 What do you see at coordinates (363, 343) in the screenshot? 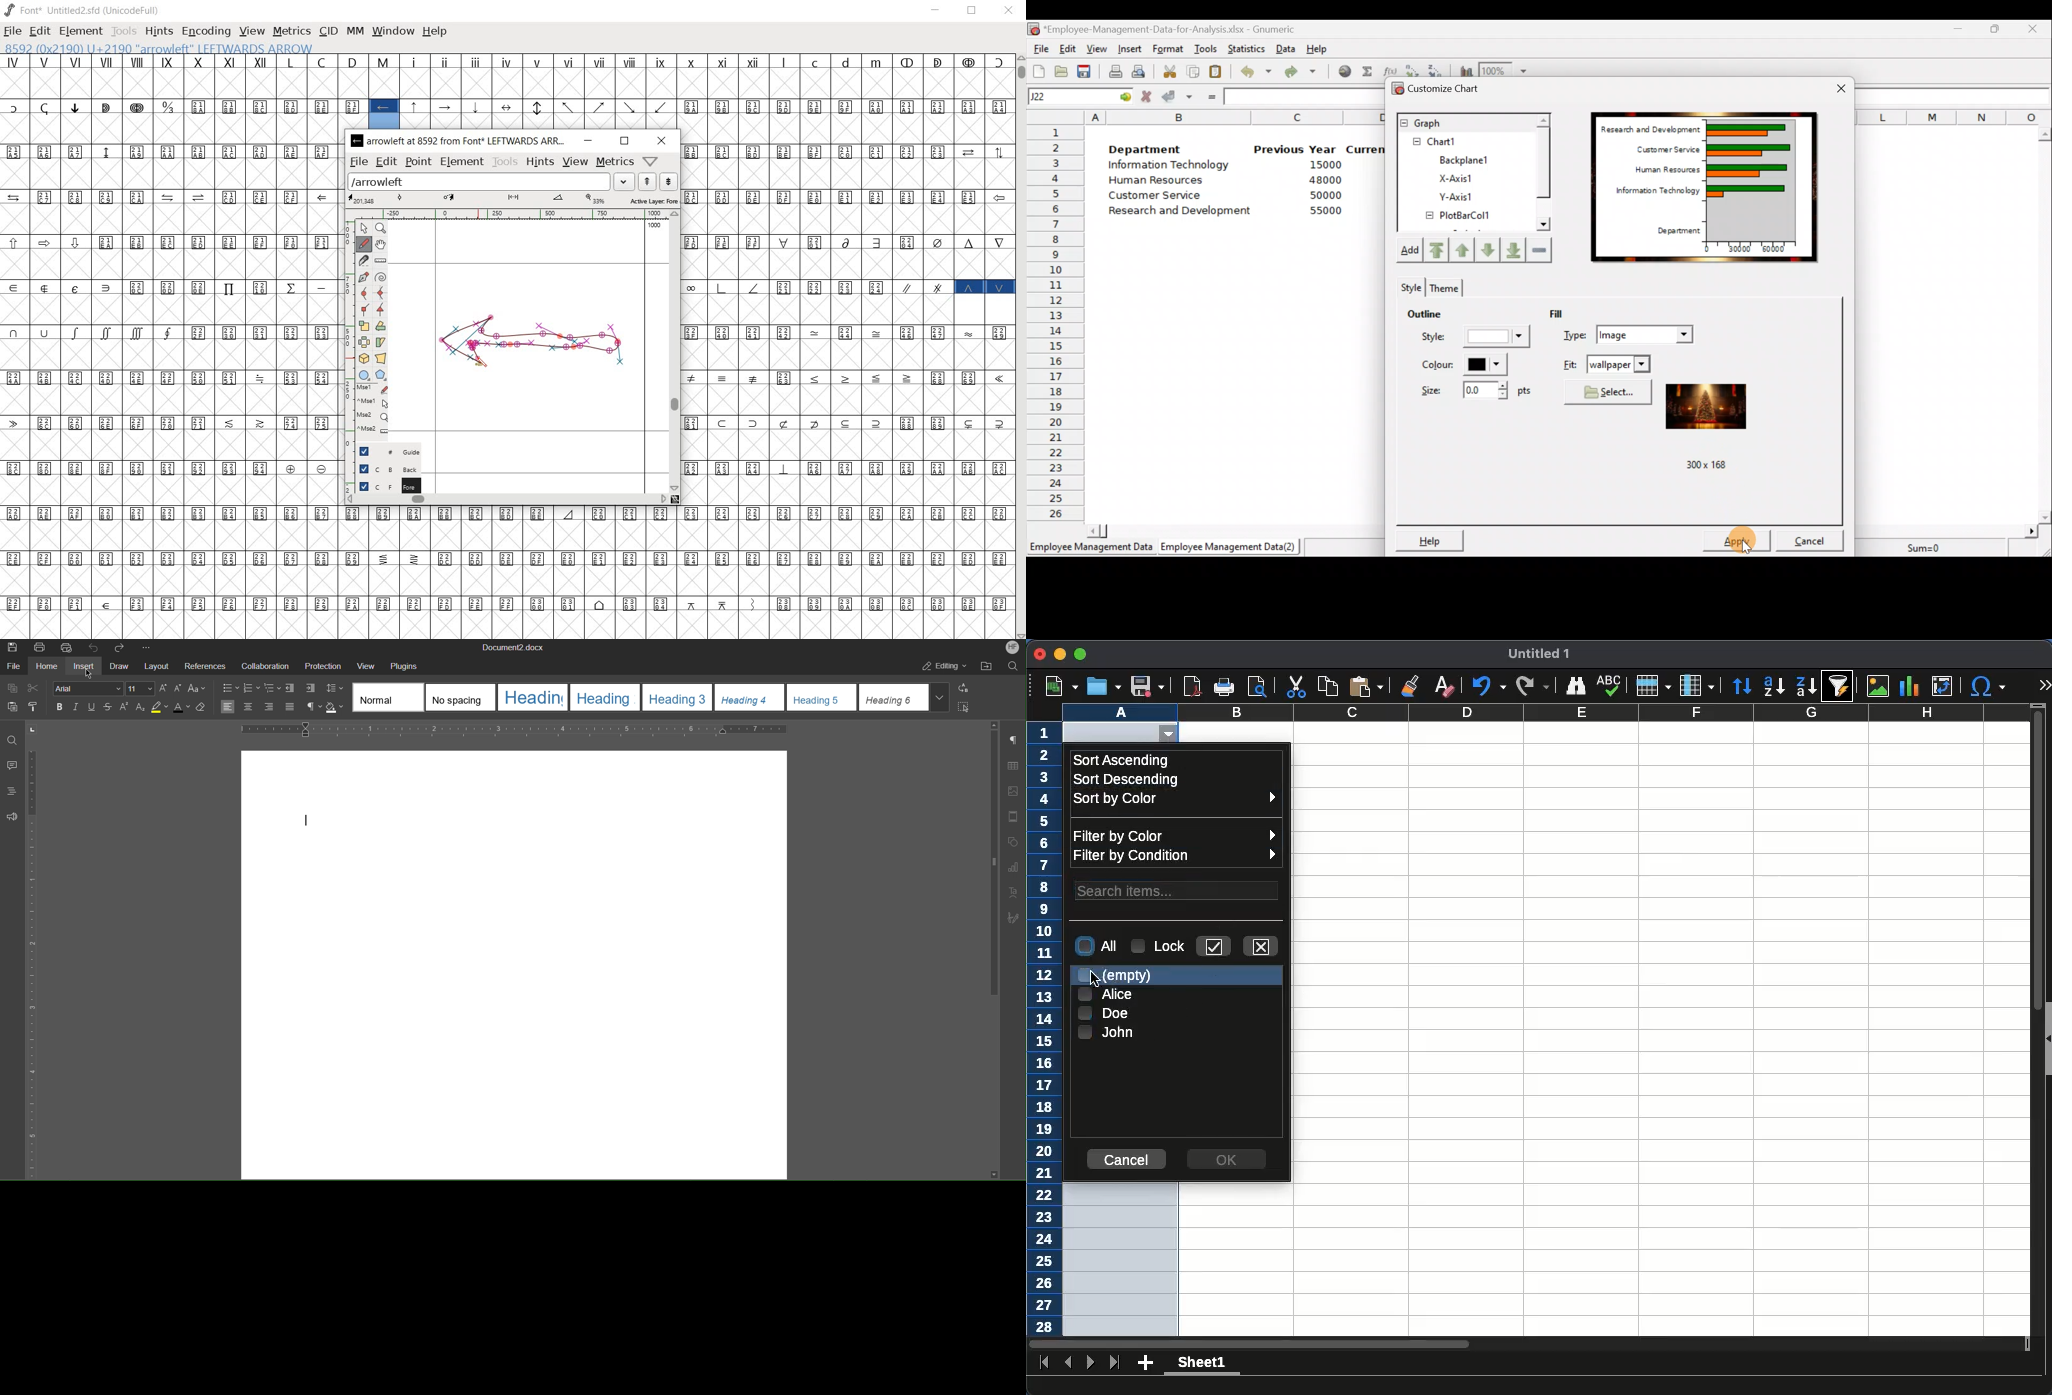
I see `flip the selection` at bounding box center [363, 343].